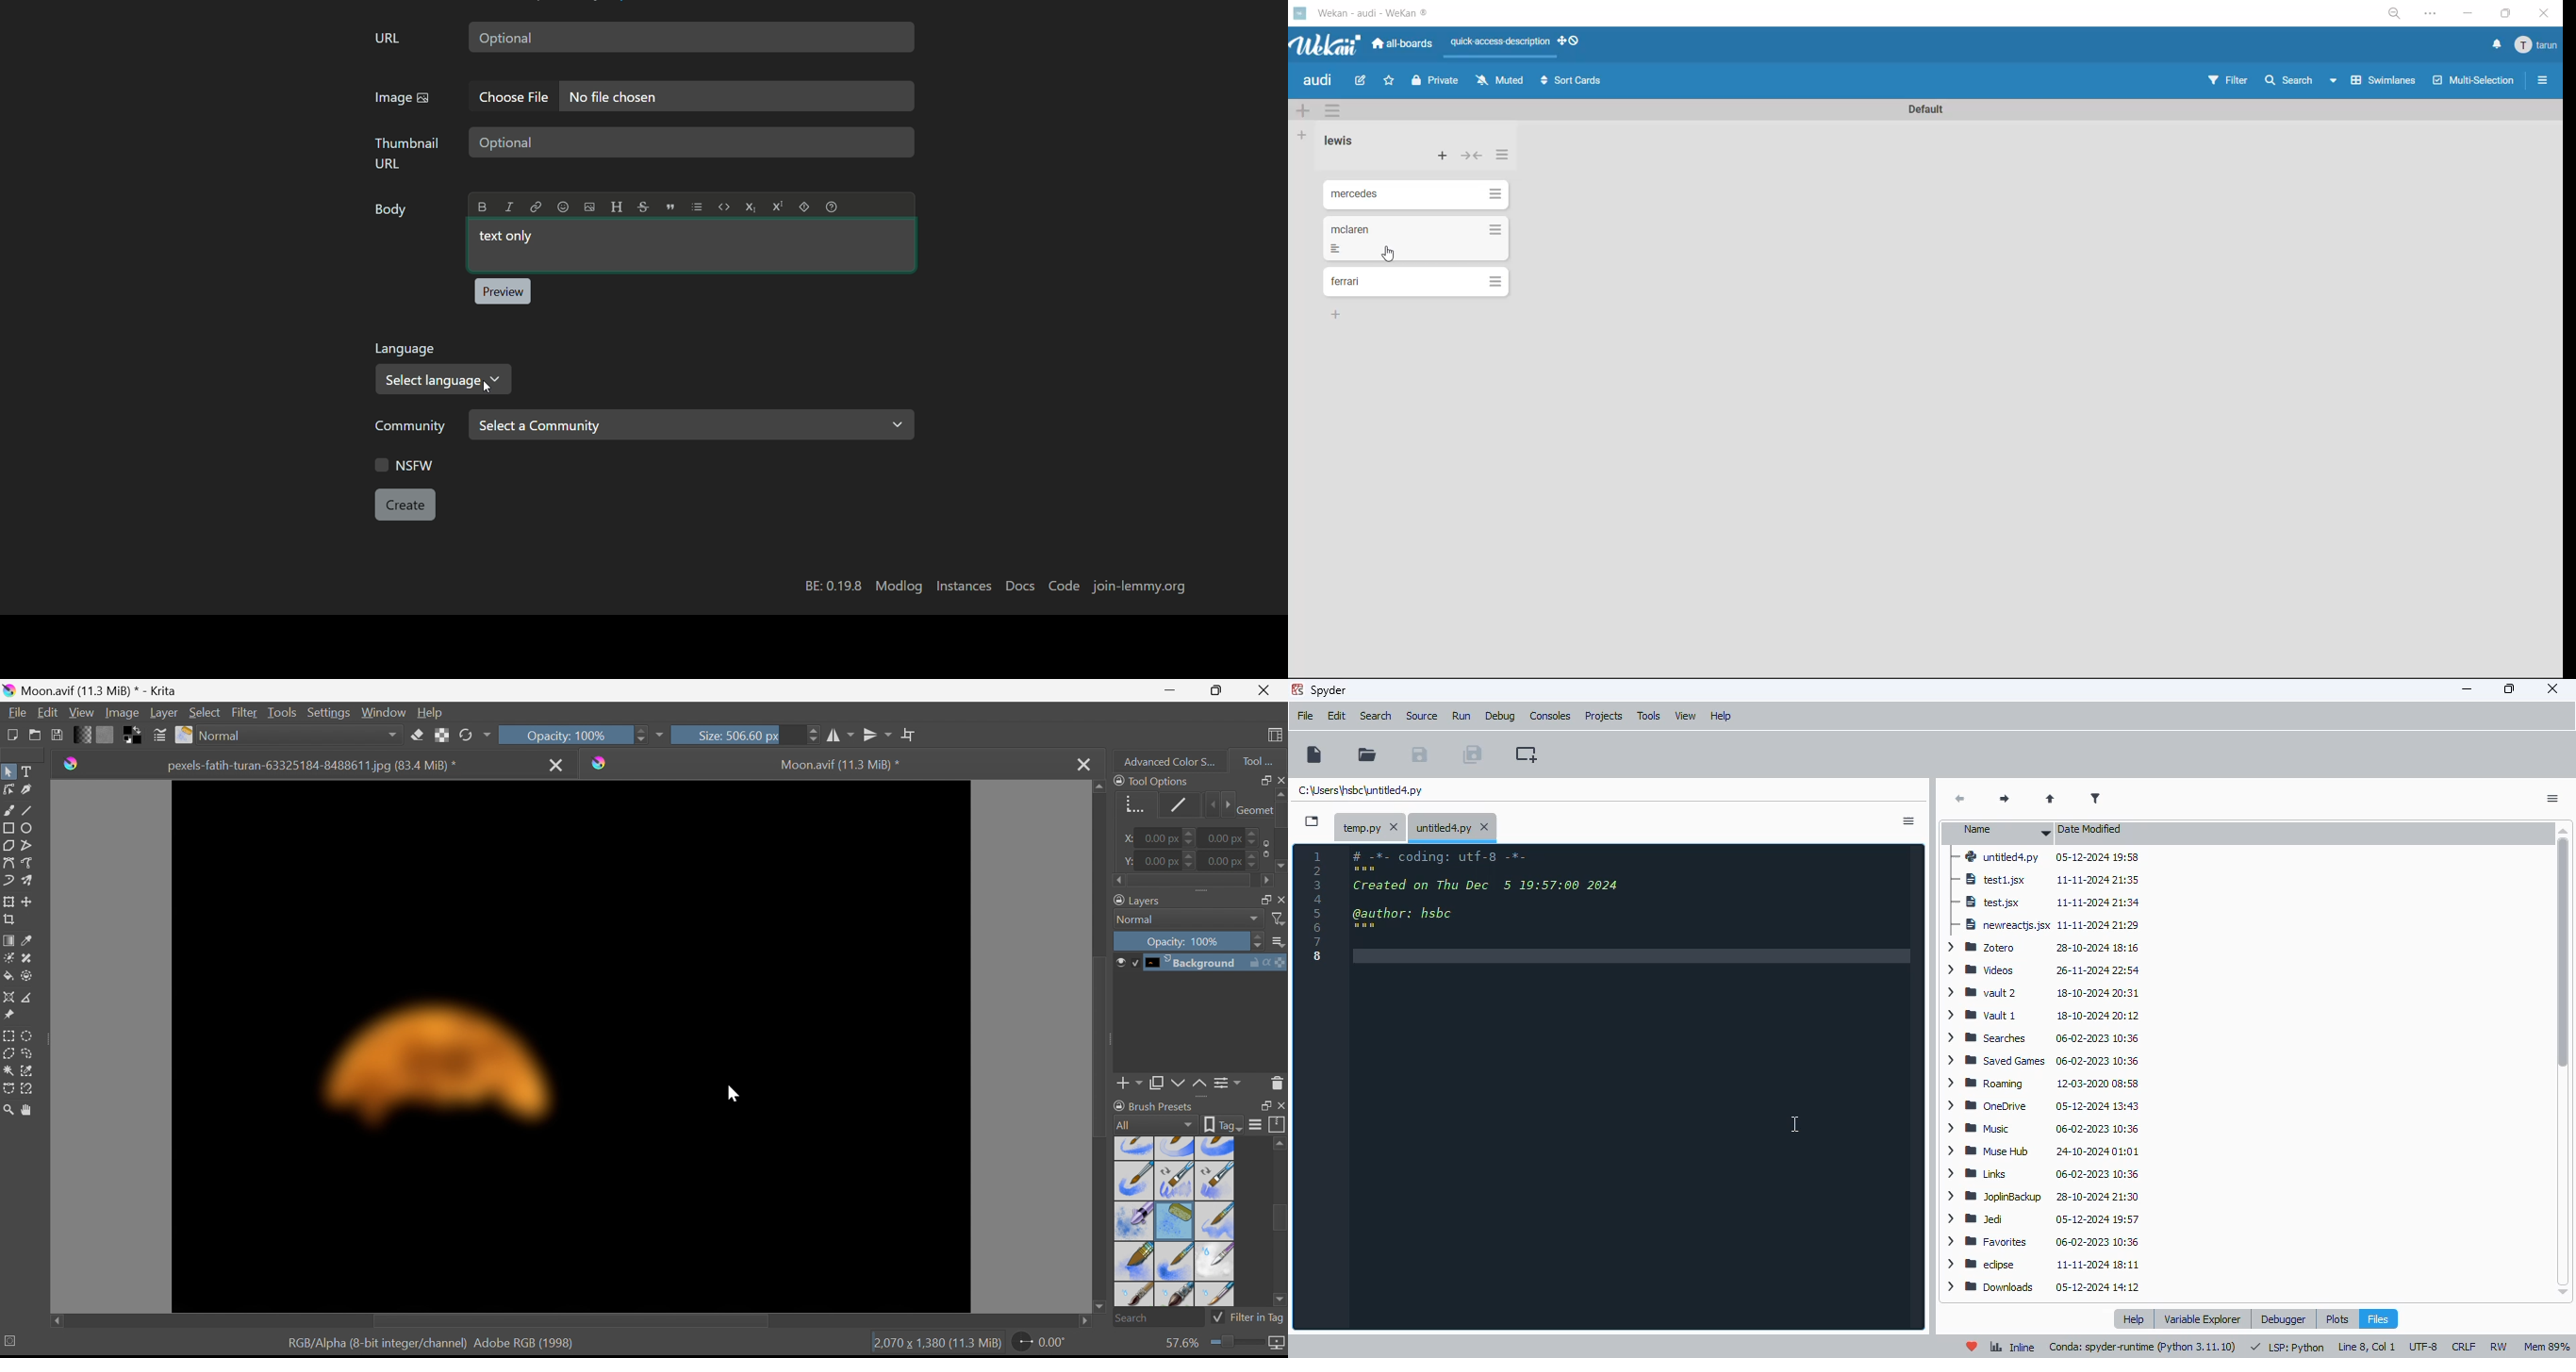  Describe the element at coordinates (1179, 1343) in the screenshot. I see `57.6%` at that location.